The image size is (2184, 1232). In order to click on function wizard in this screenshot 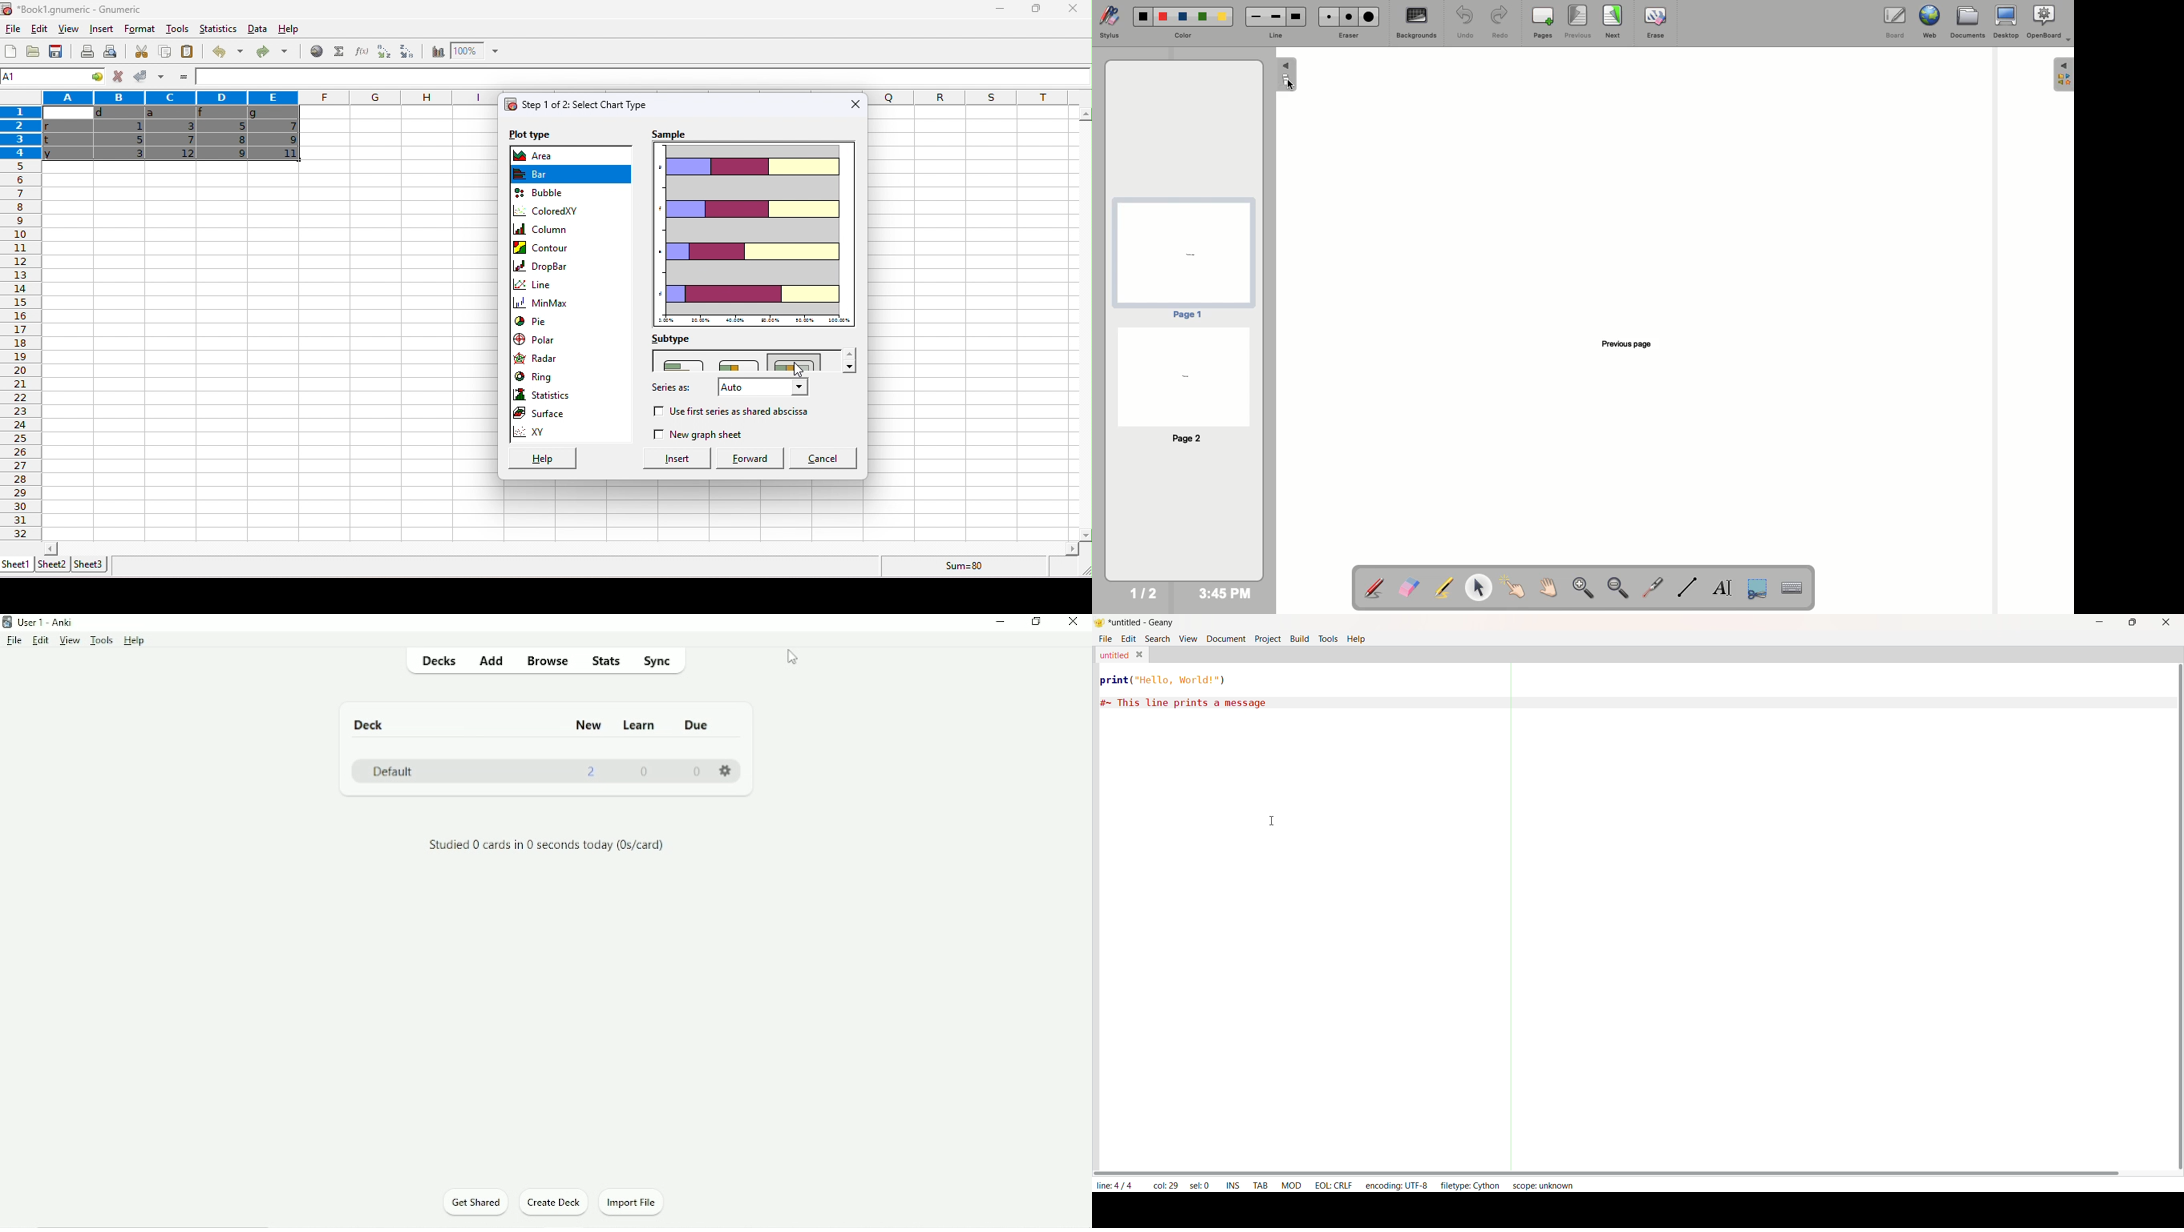, I will do `click(360, 51)`.